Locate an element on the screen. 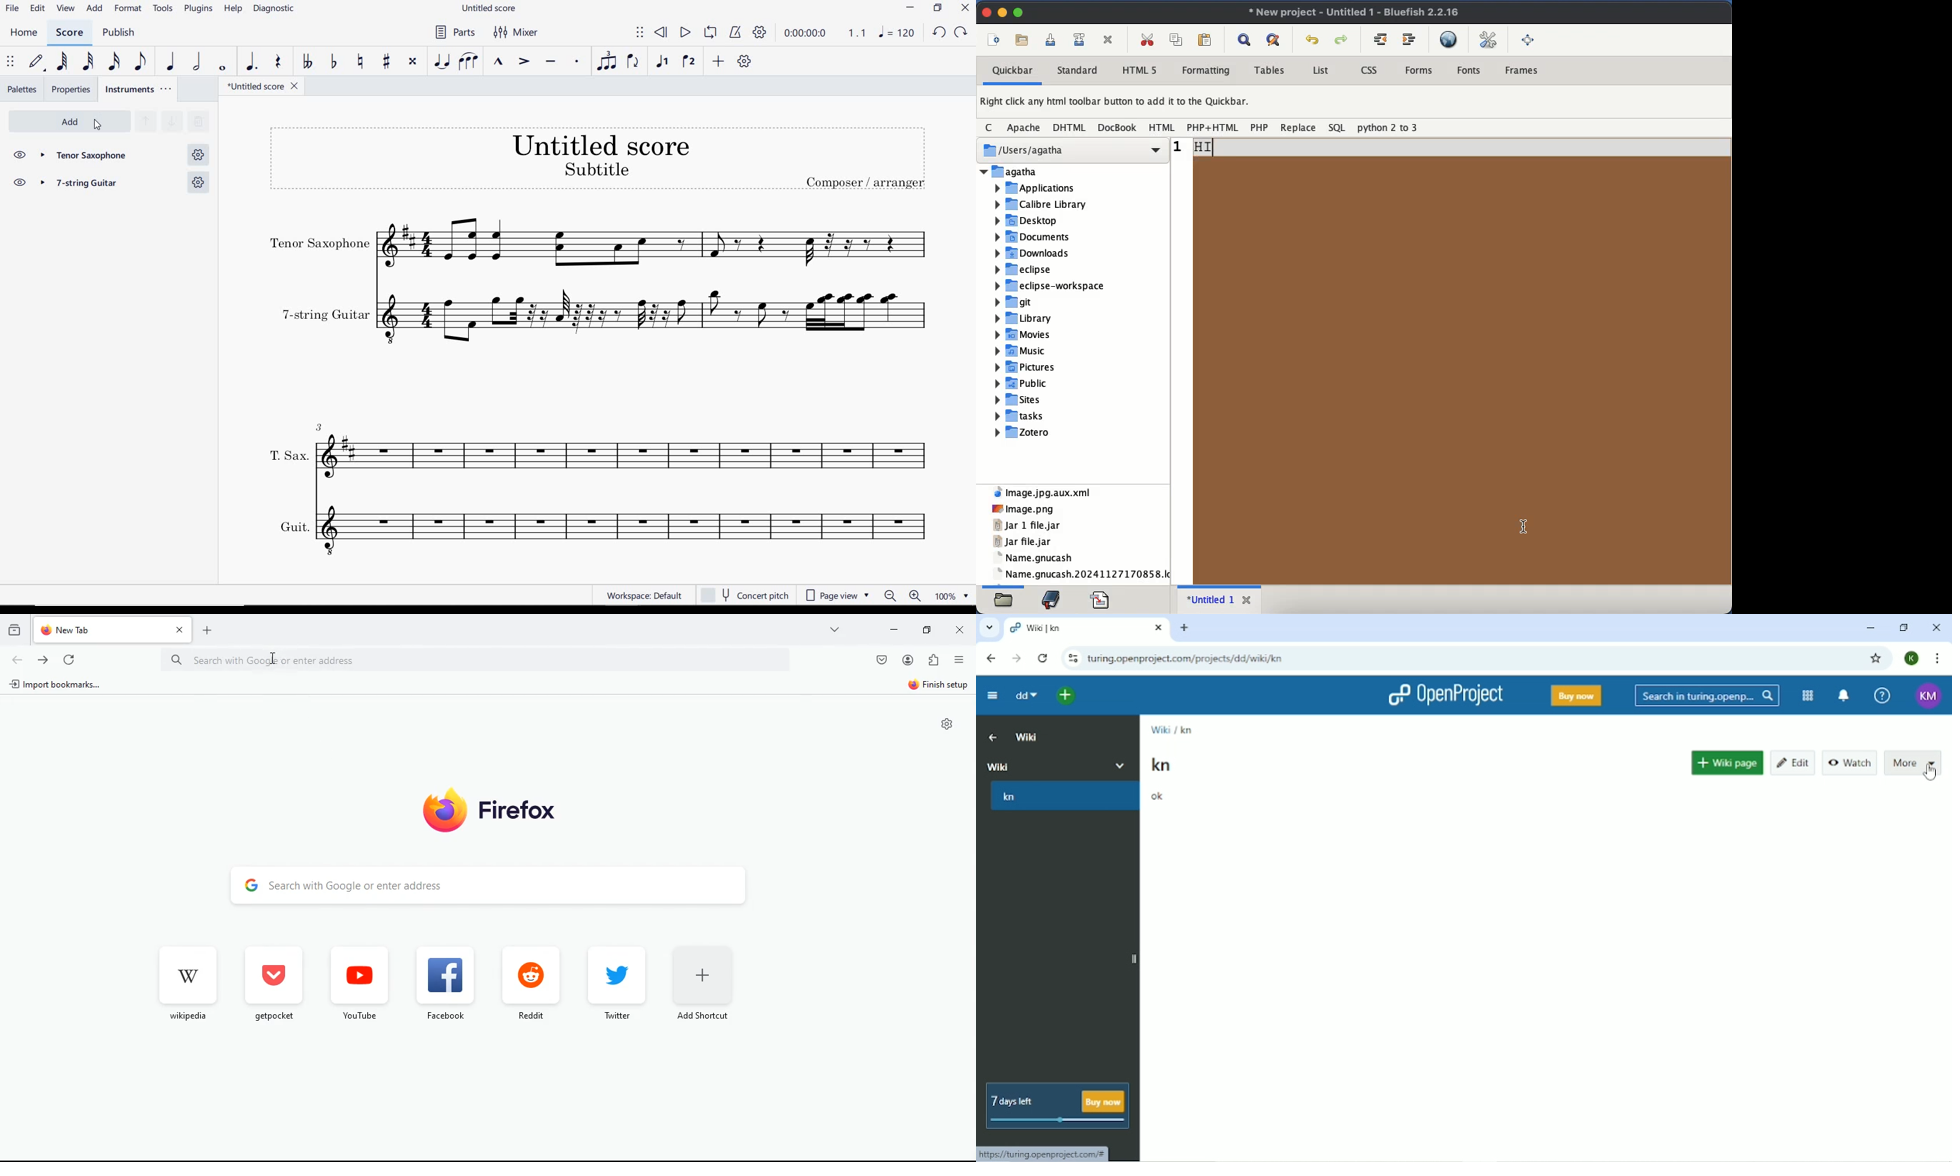  brown is located at coordinates (1462, 372).